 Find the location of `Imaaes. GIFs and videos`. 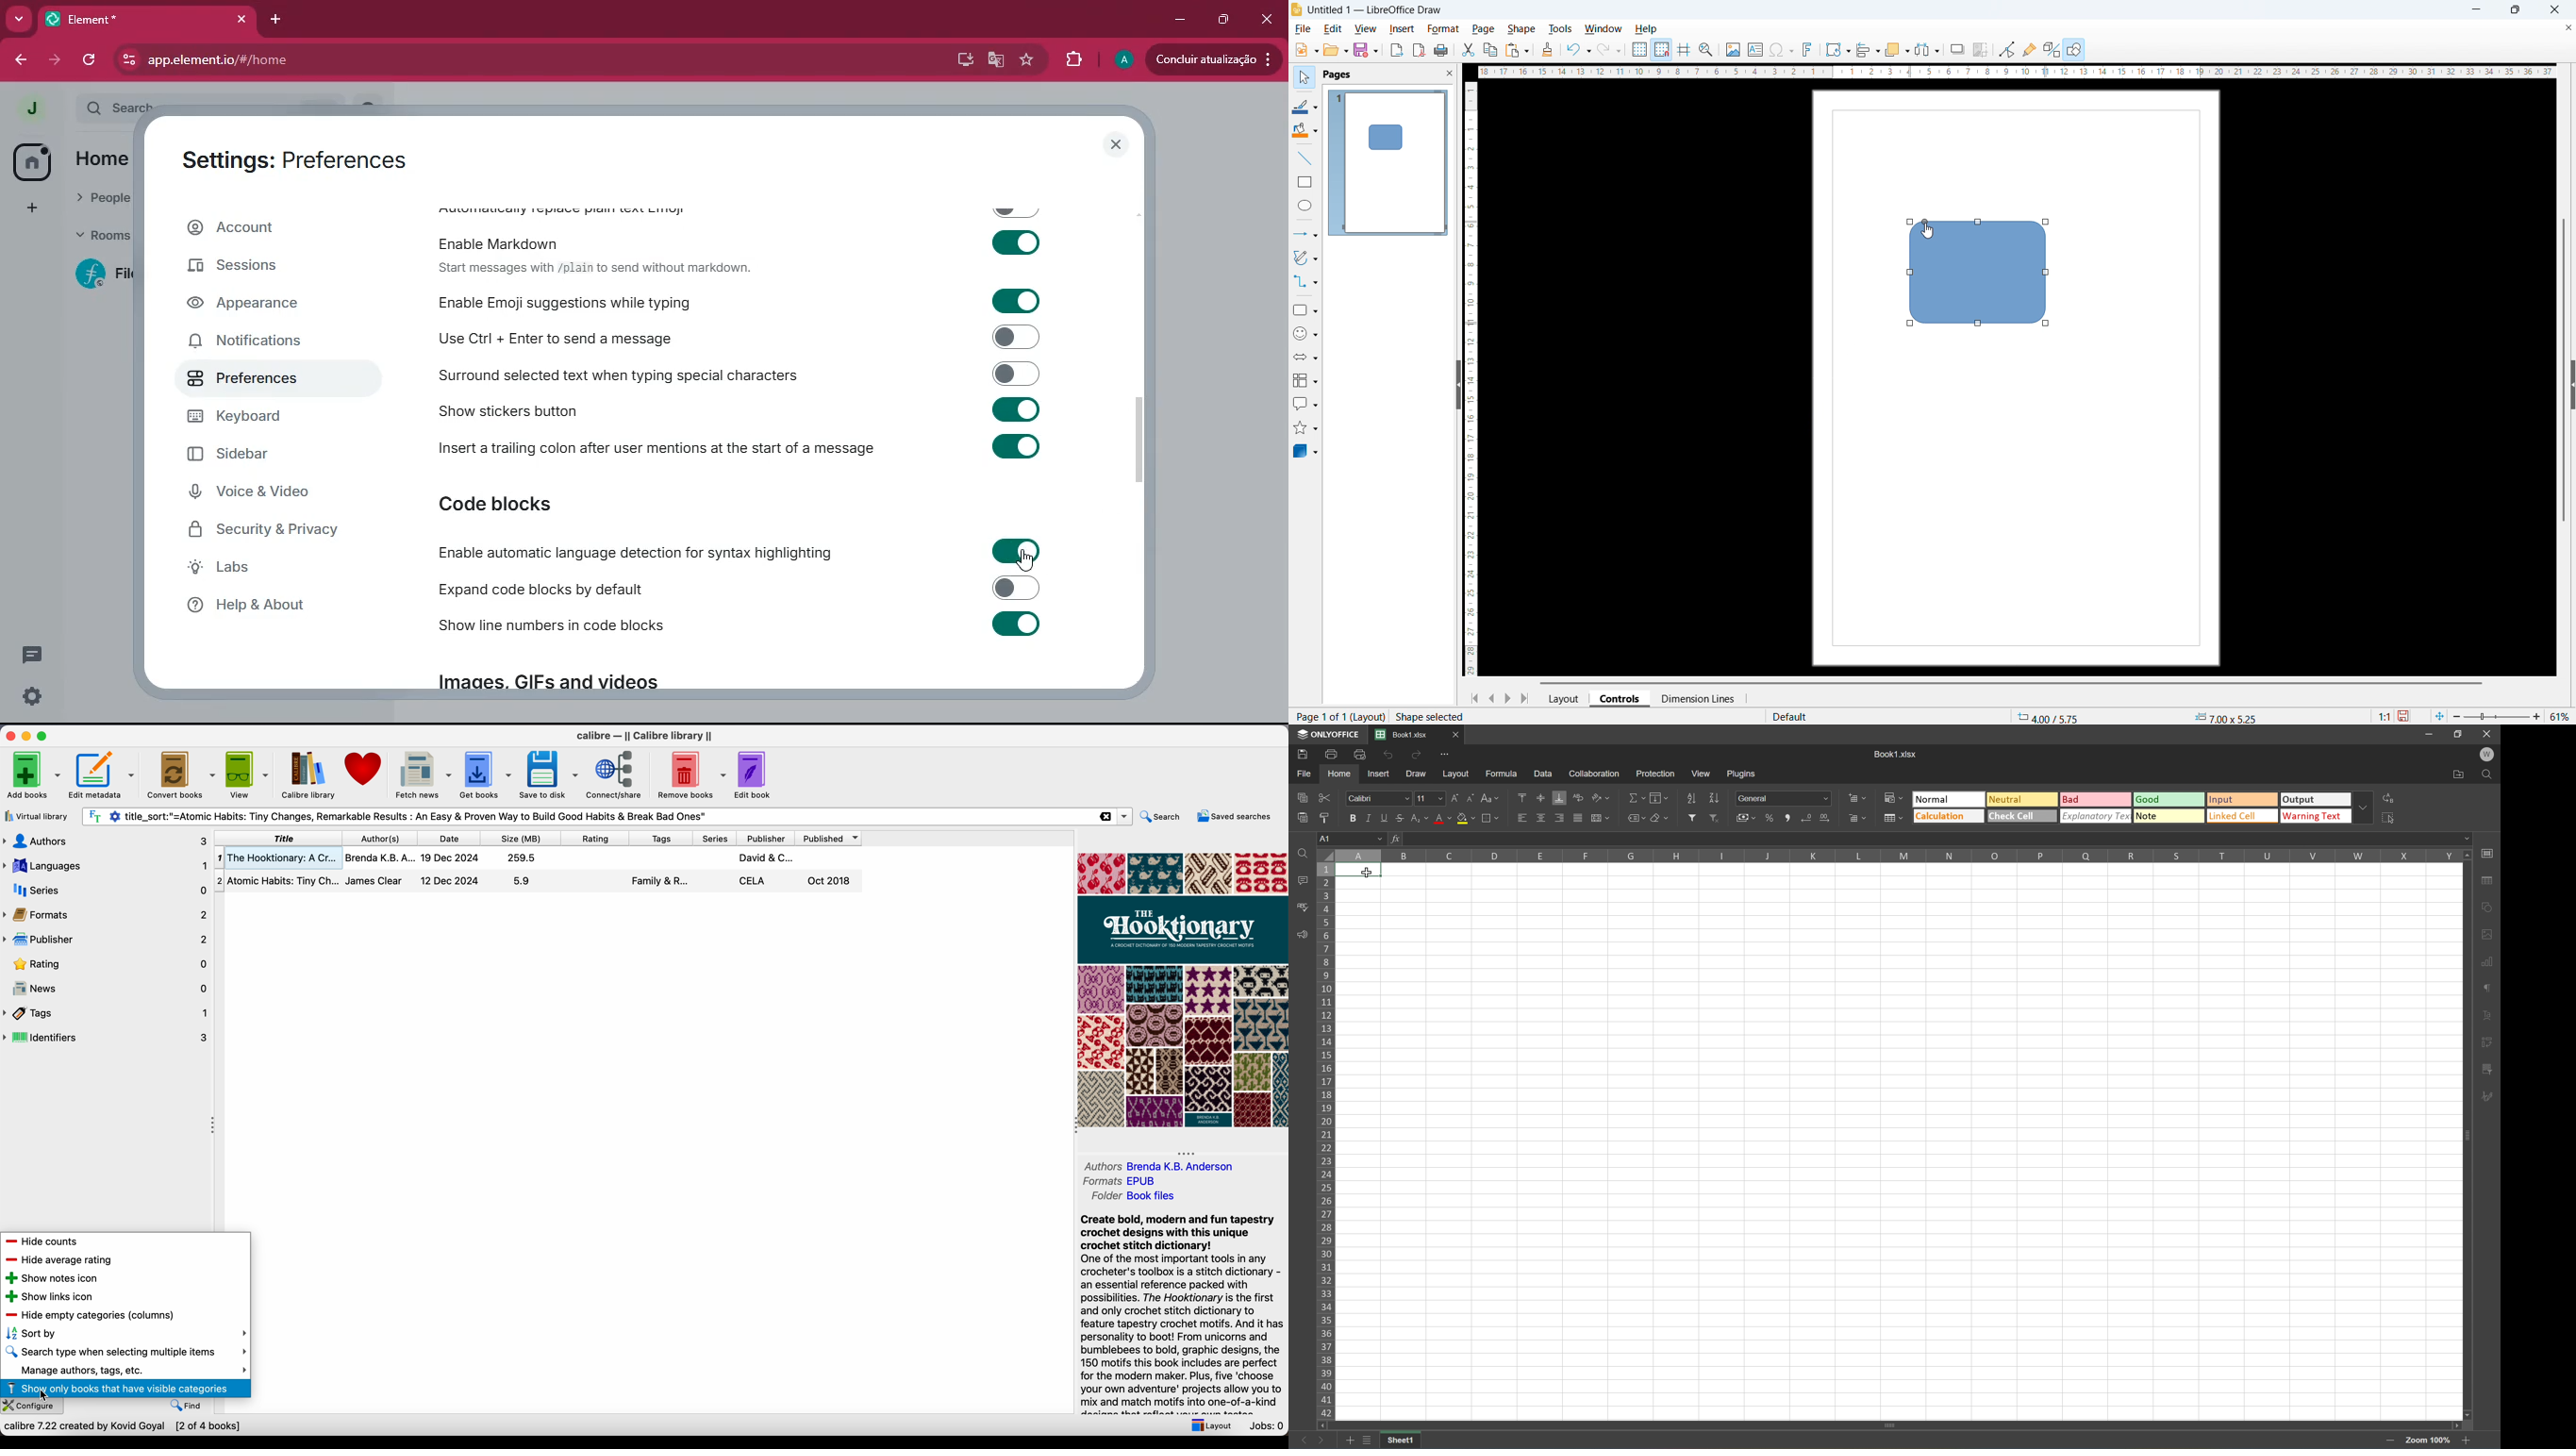

Imaaes. GIFs and videos is located at coordinates (545, 686).